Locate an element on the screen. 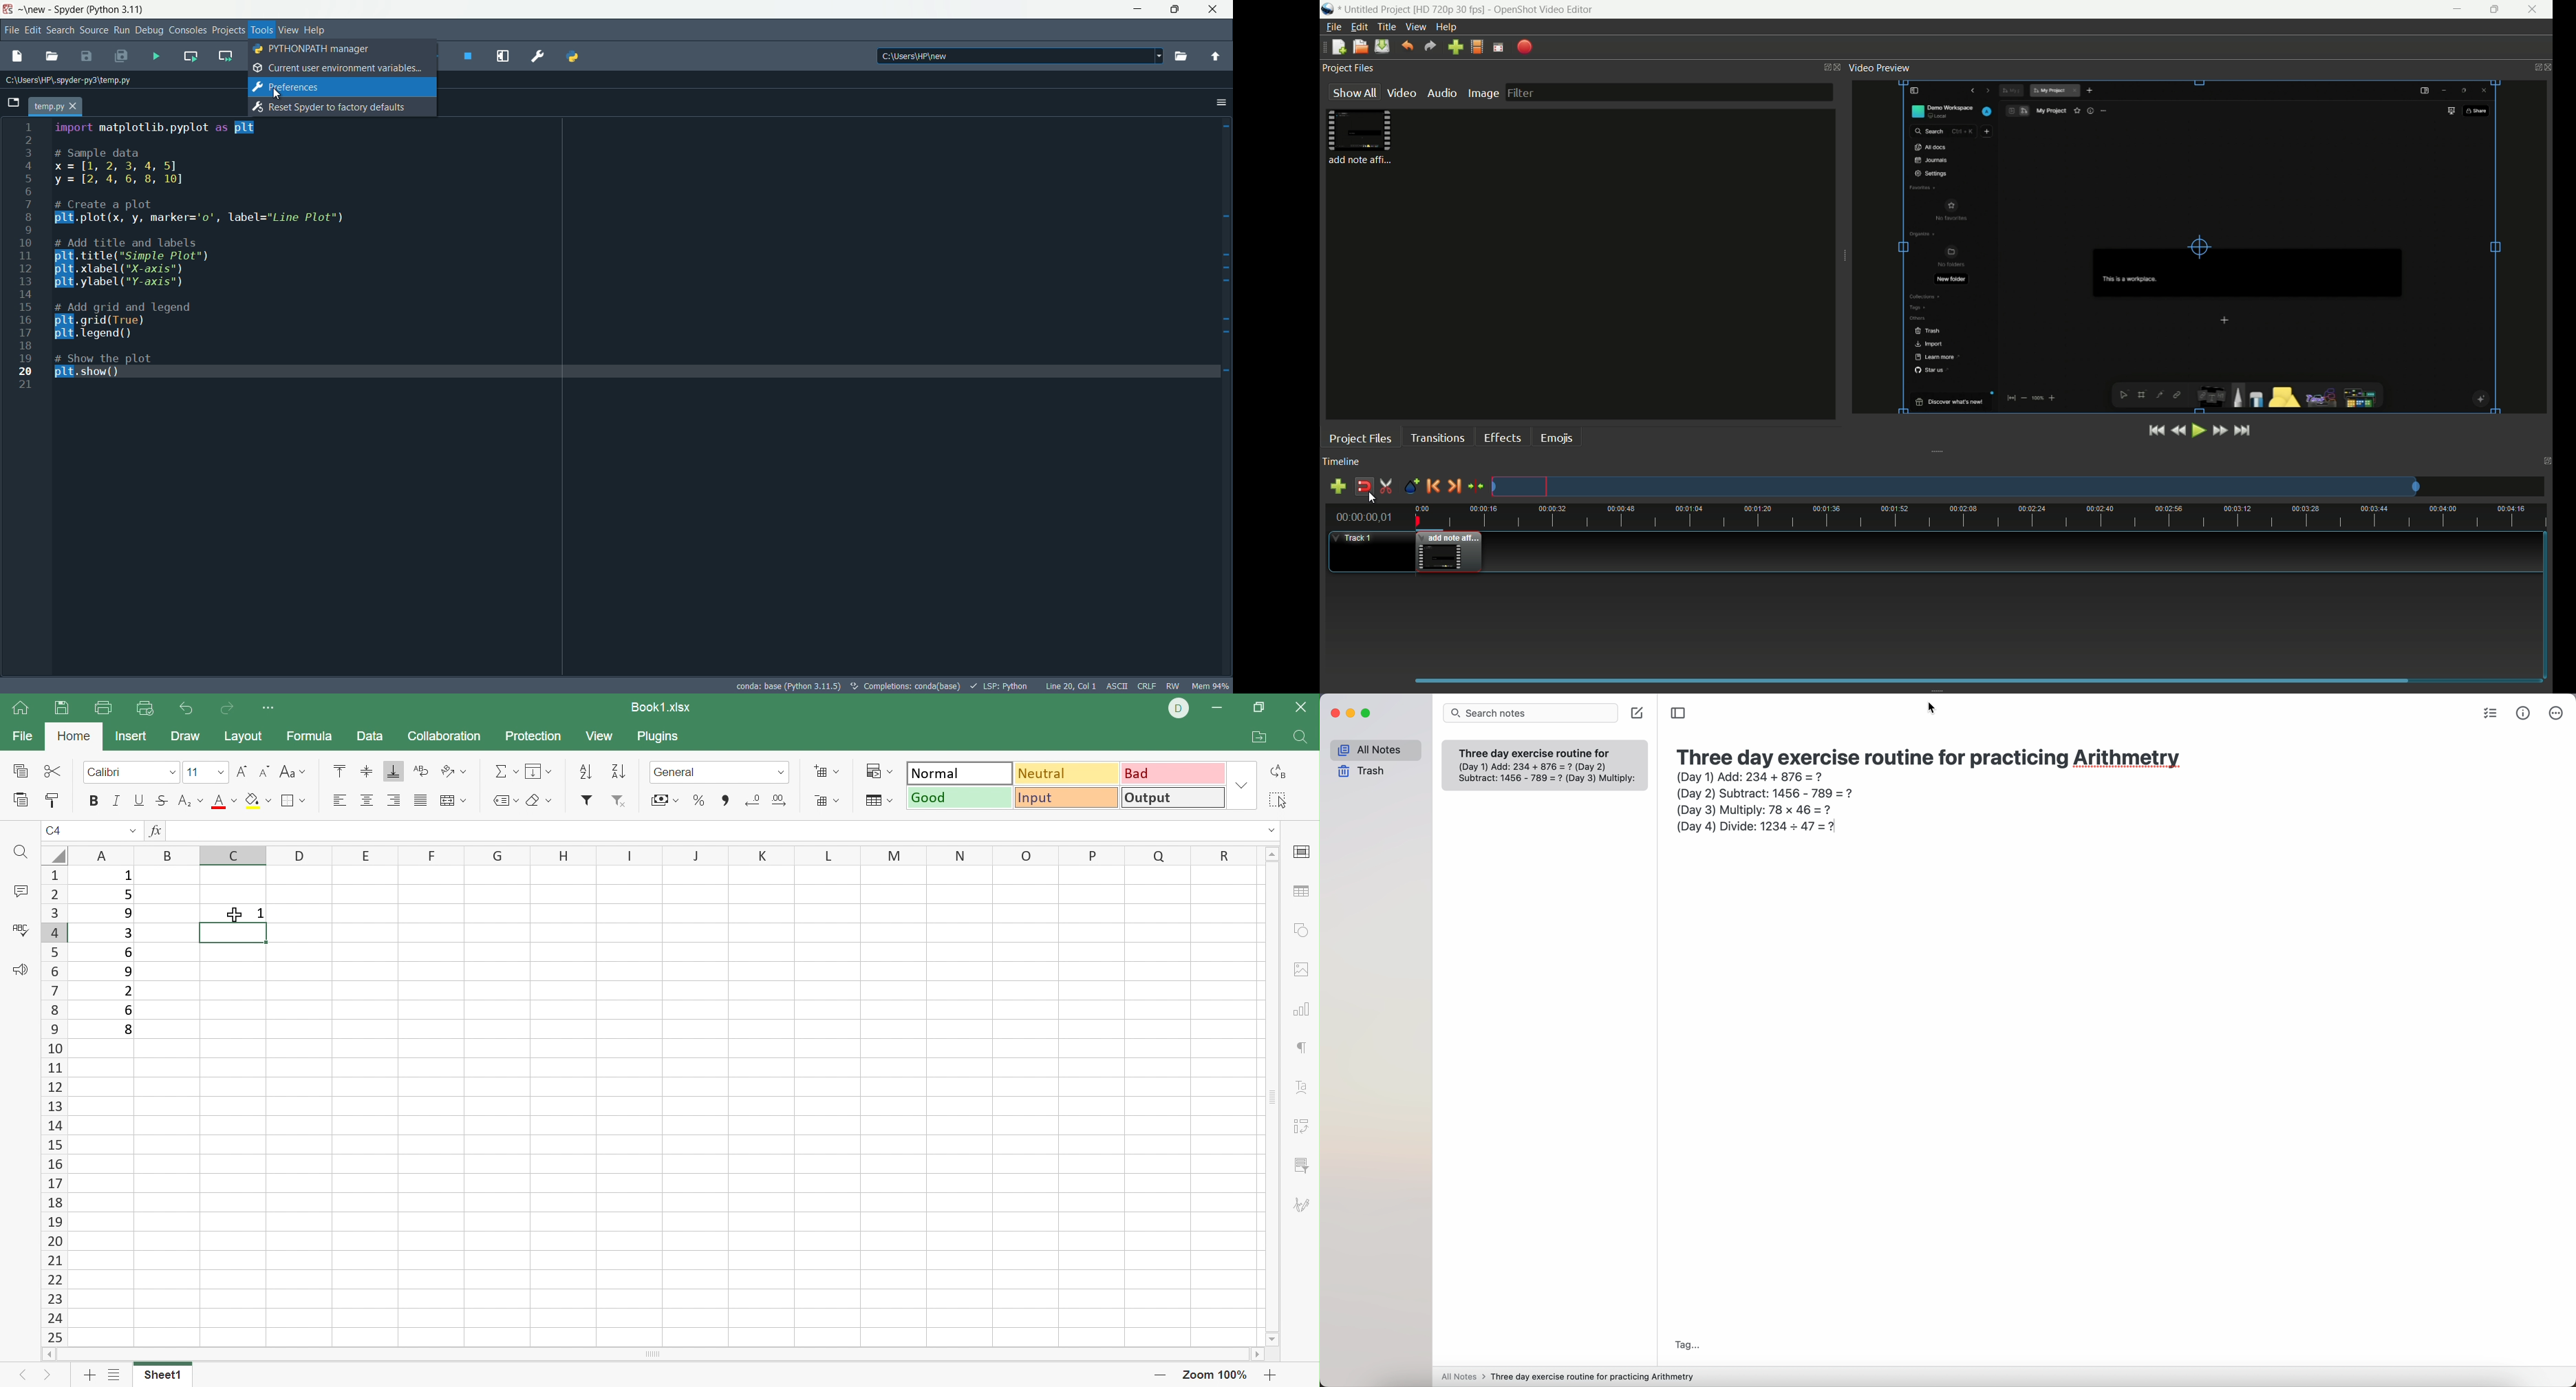 The height and width of the screenshot is (1400, 2576). C4 is located at coordinates (53, 831).